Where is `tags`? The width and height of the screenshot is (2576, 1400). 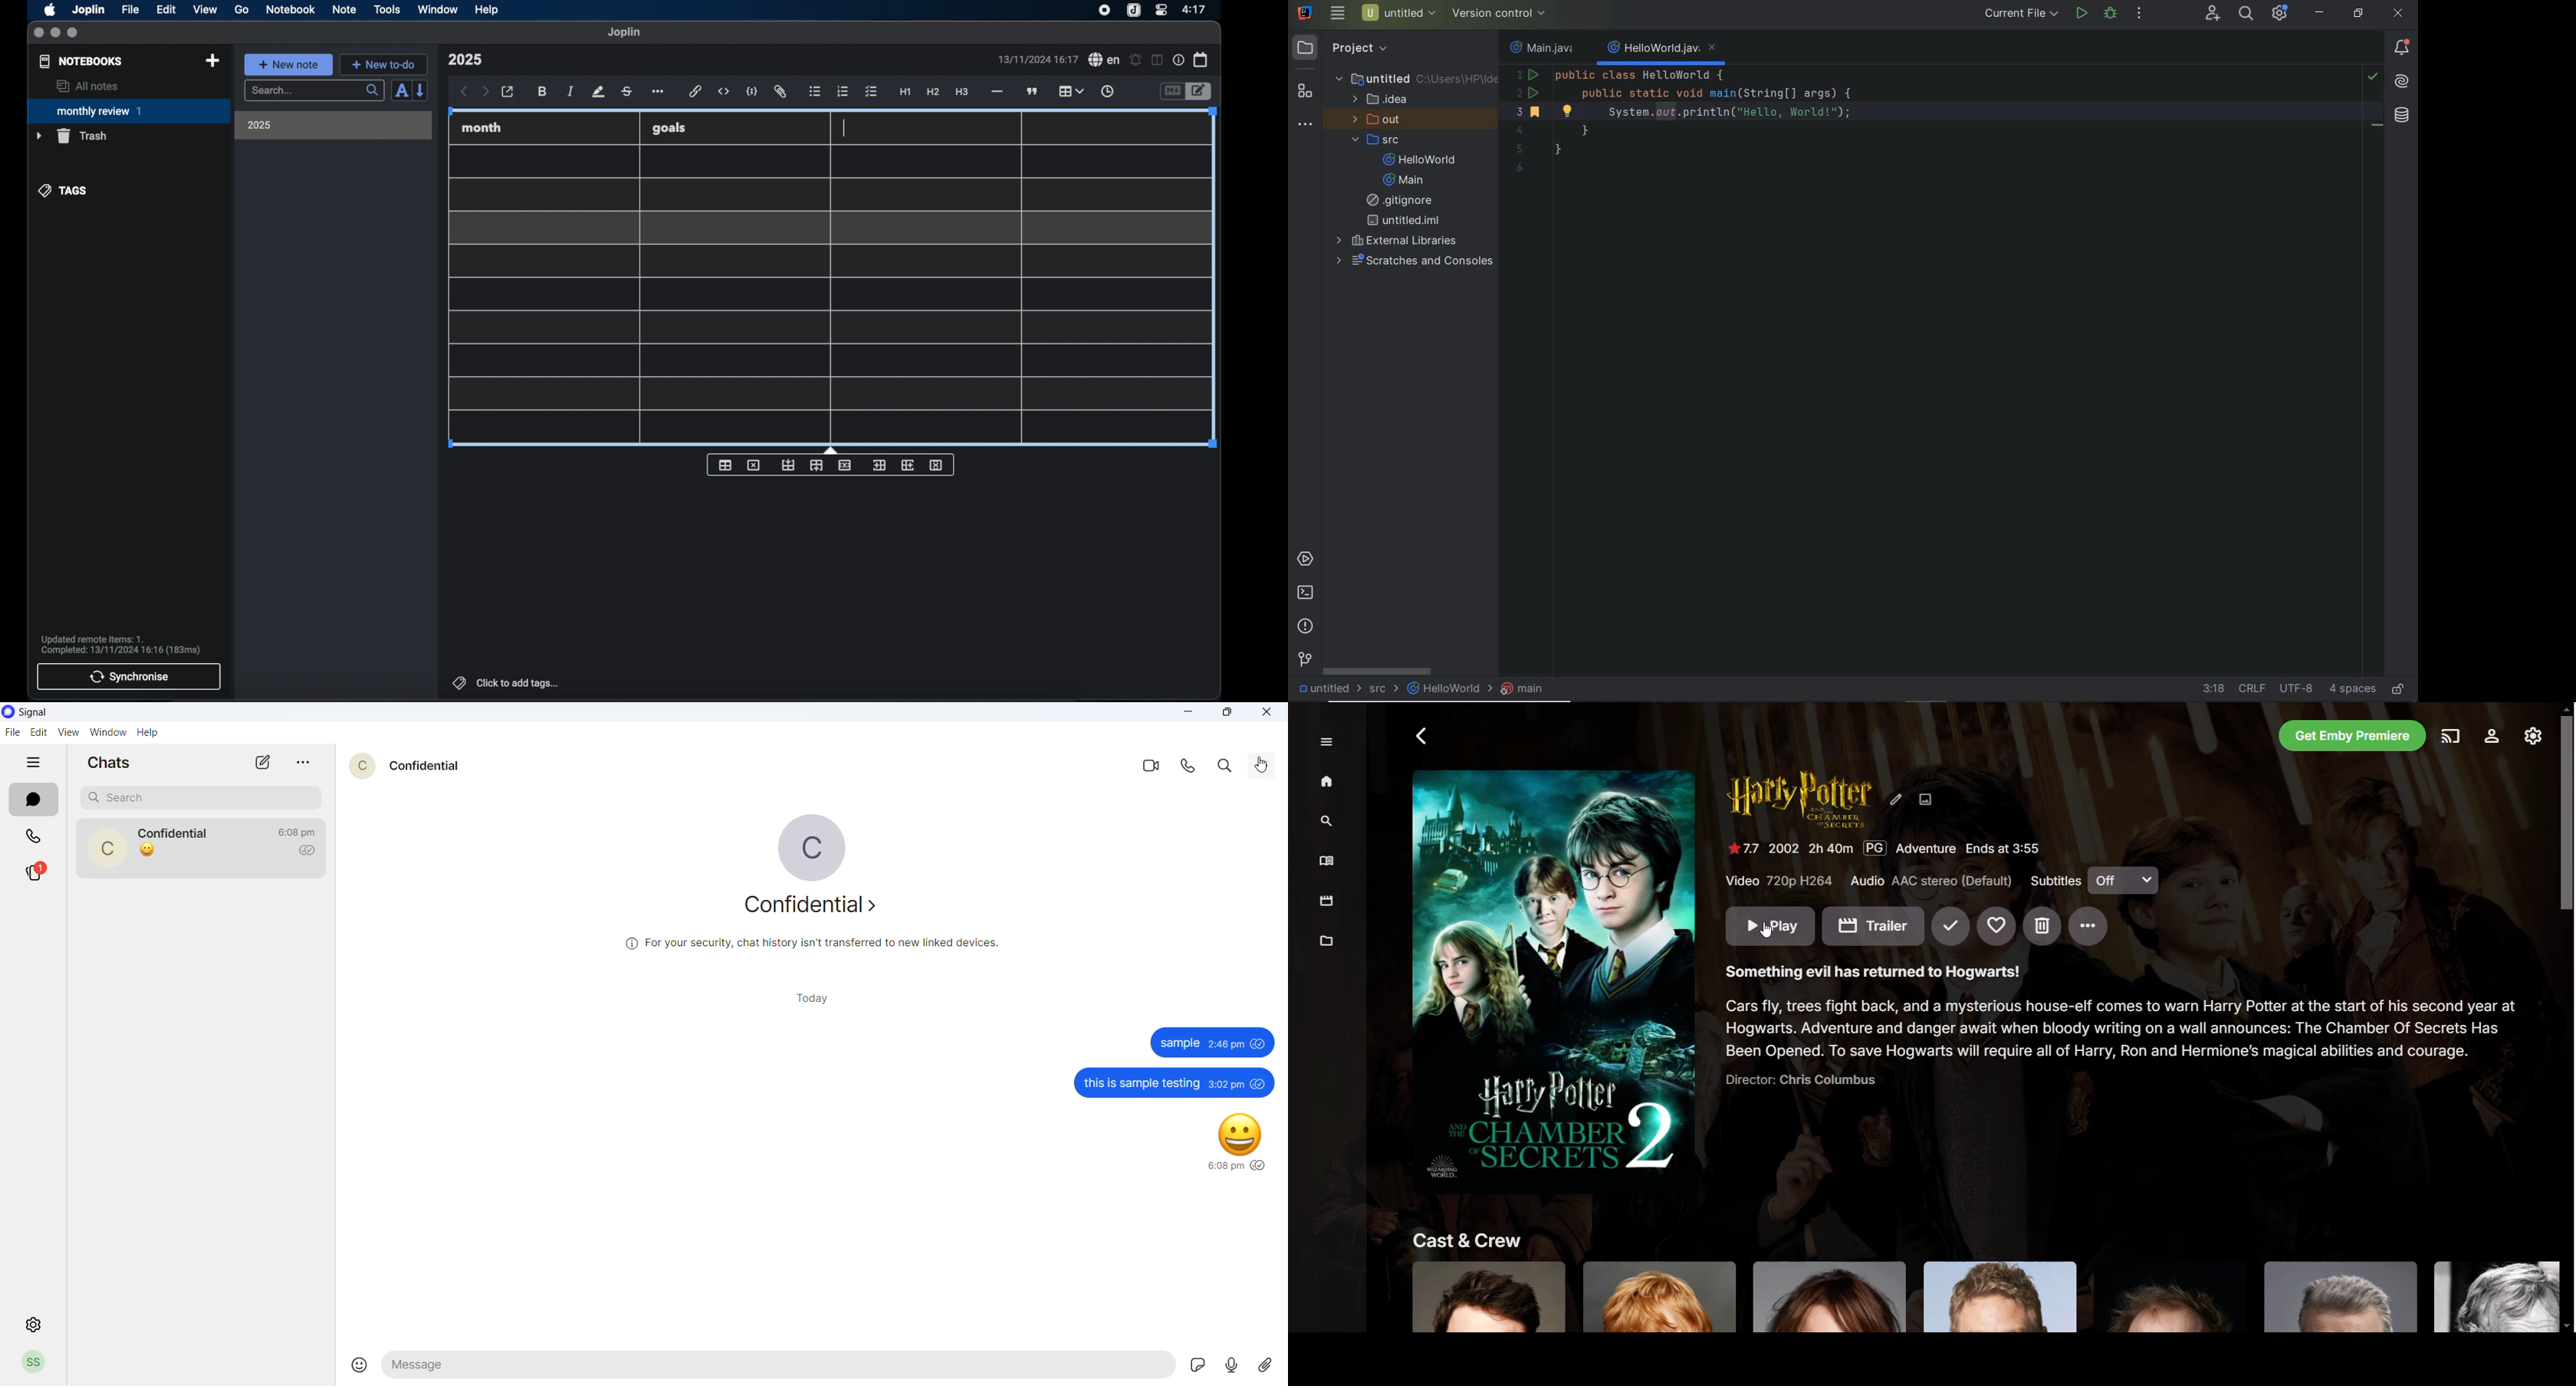 tags is located at coordinates (64, 191).